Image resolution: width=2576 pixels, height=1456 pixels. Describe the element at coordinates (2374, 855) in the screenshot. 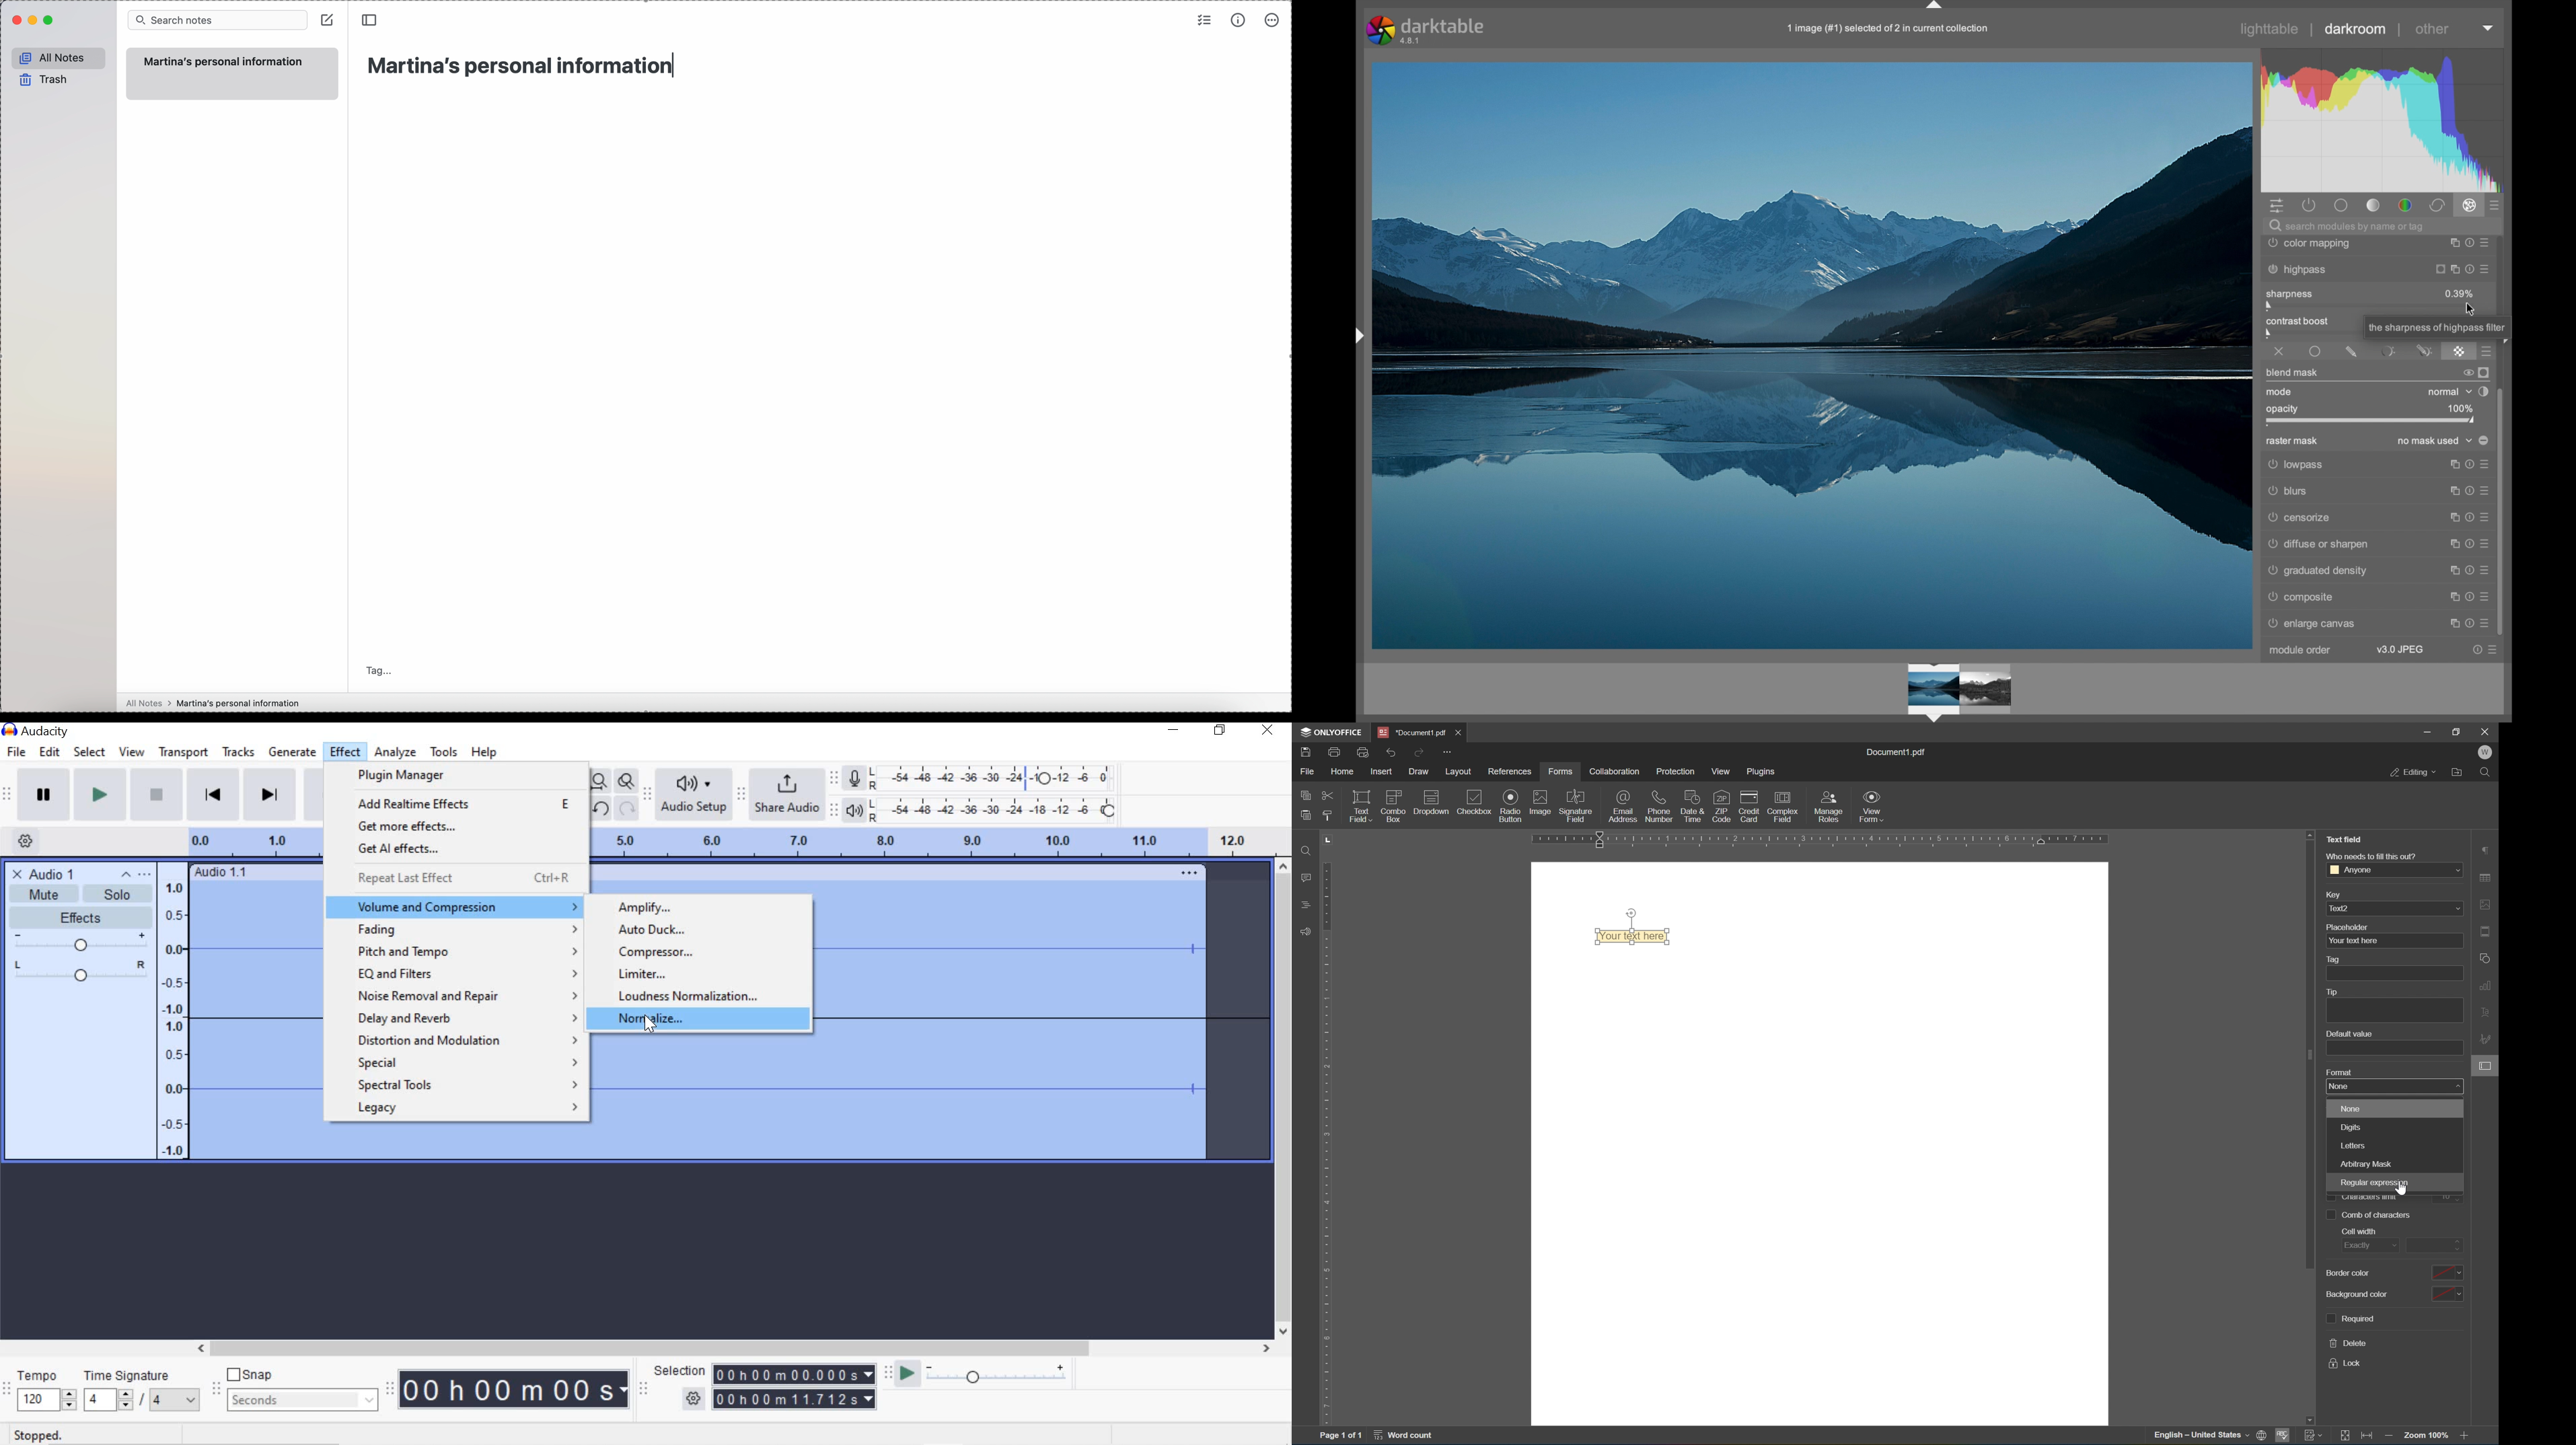

I see `who needs to fill this out?` at that location.